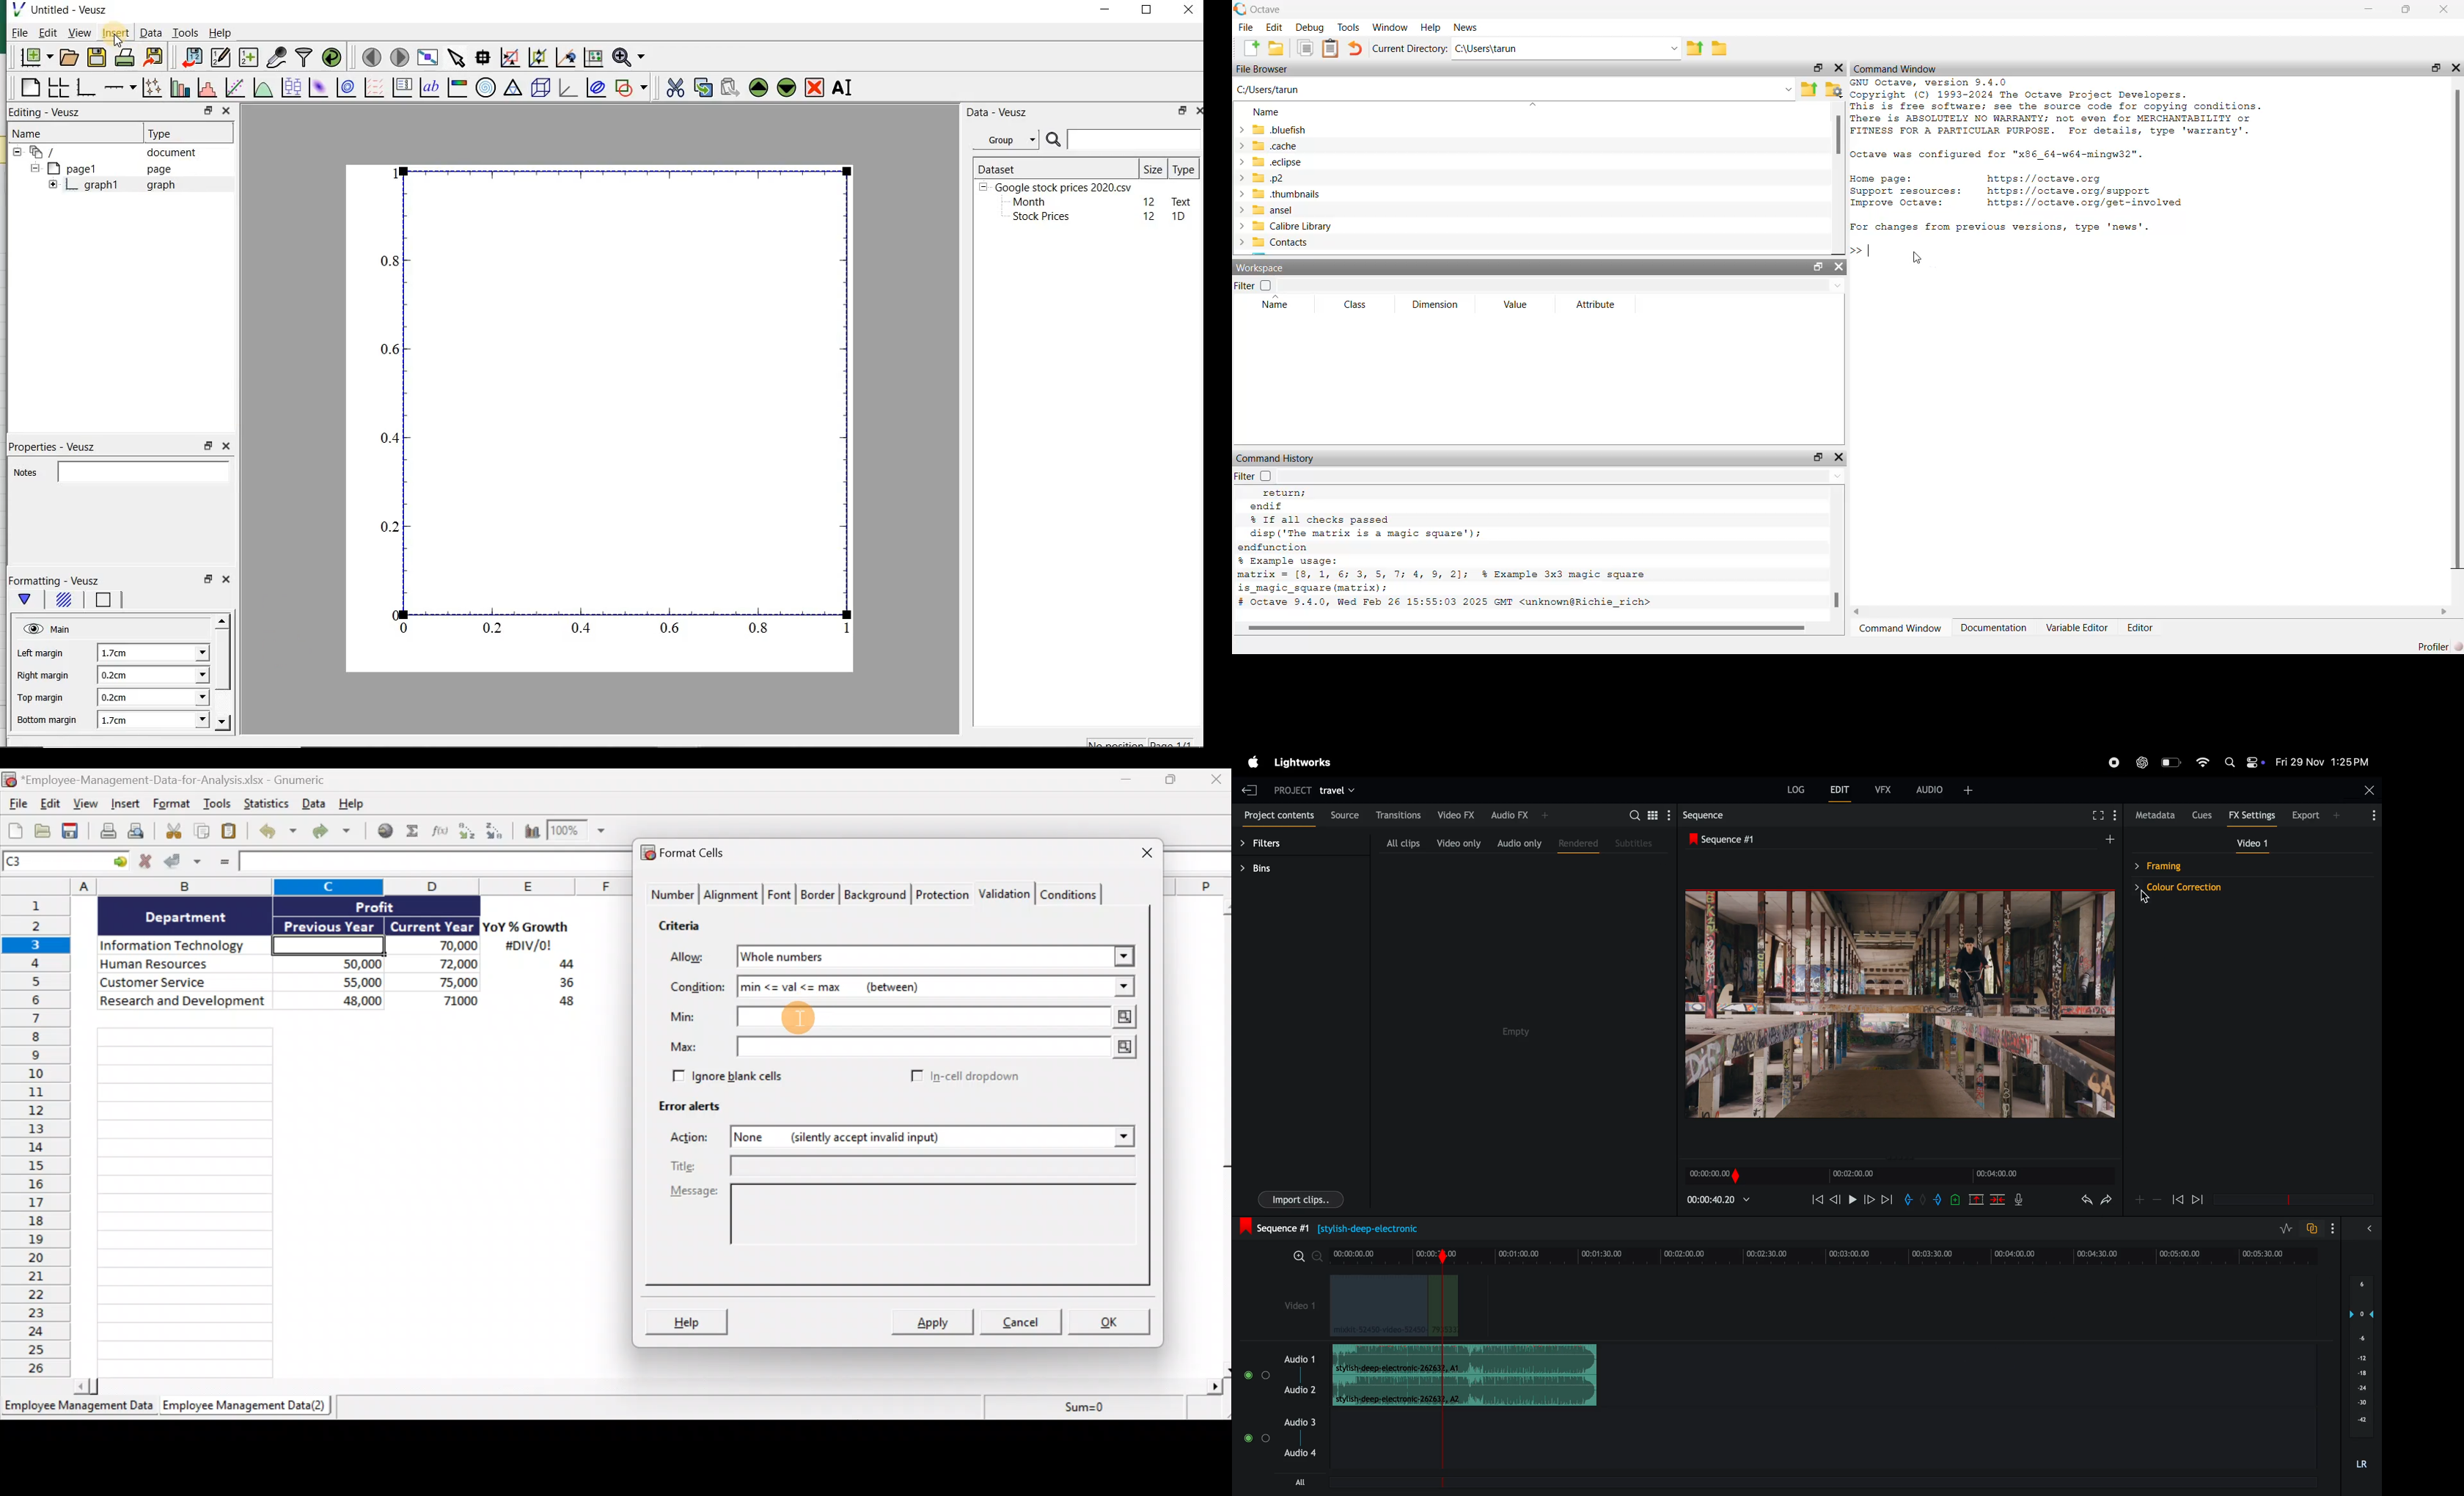  What do you see at coordinates (596, 88) in the screenshot?
I see `plot covariance ellipses` at bounding box center [596, 88].